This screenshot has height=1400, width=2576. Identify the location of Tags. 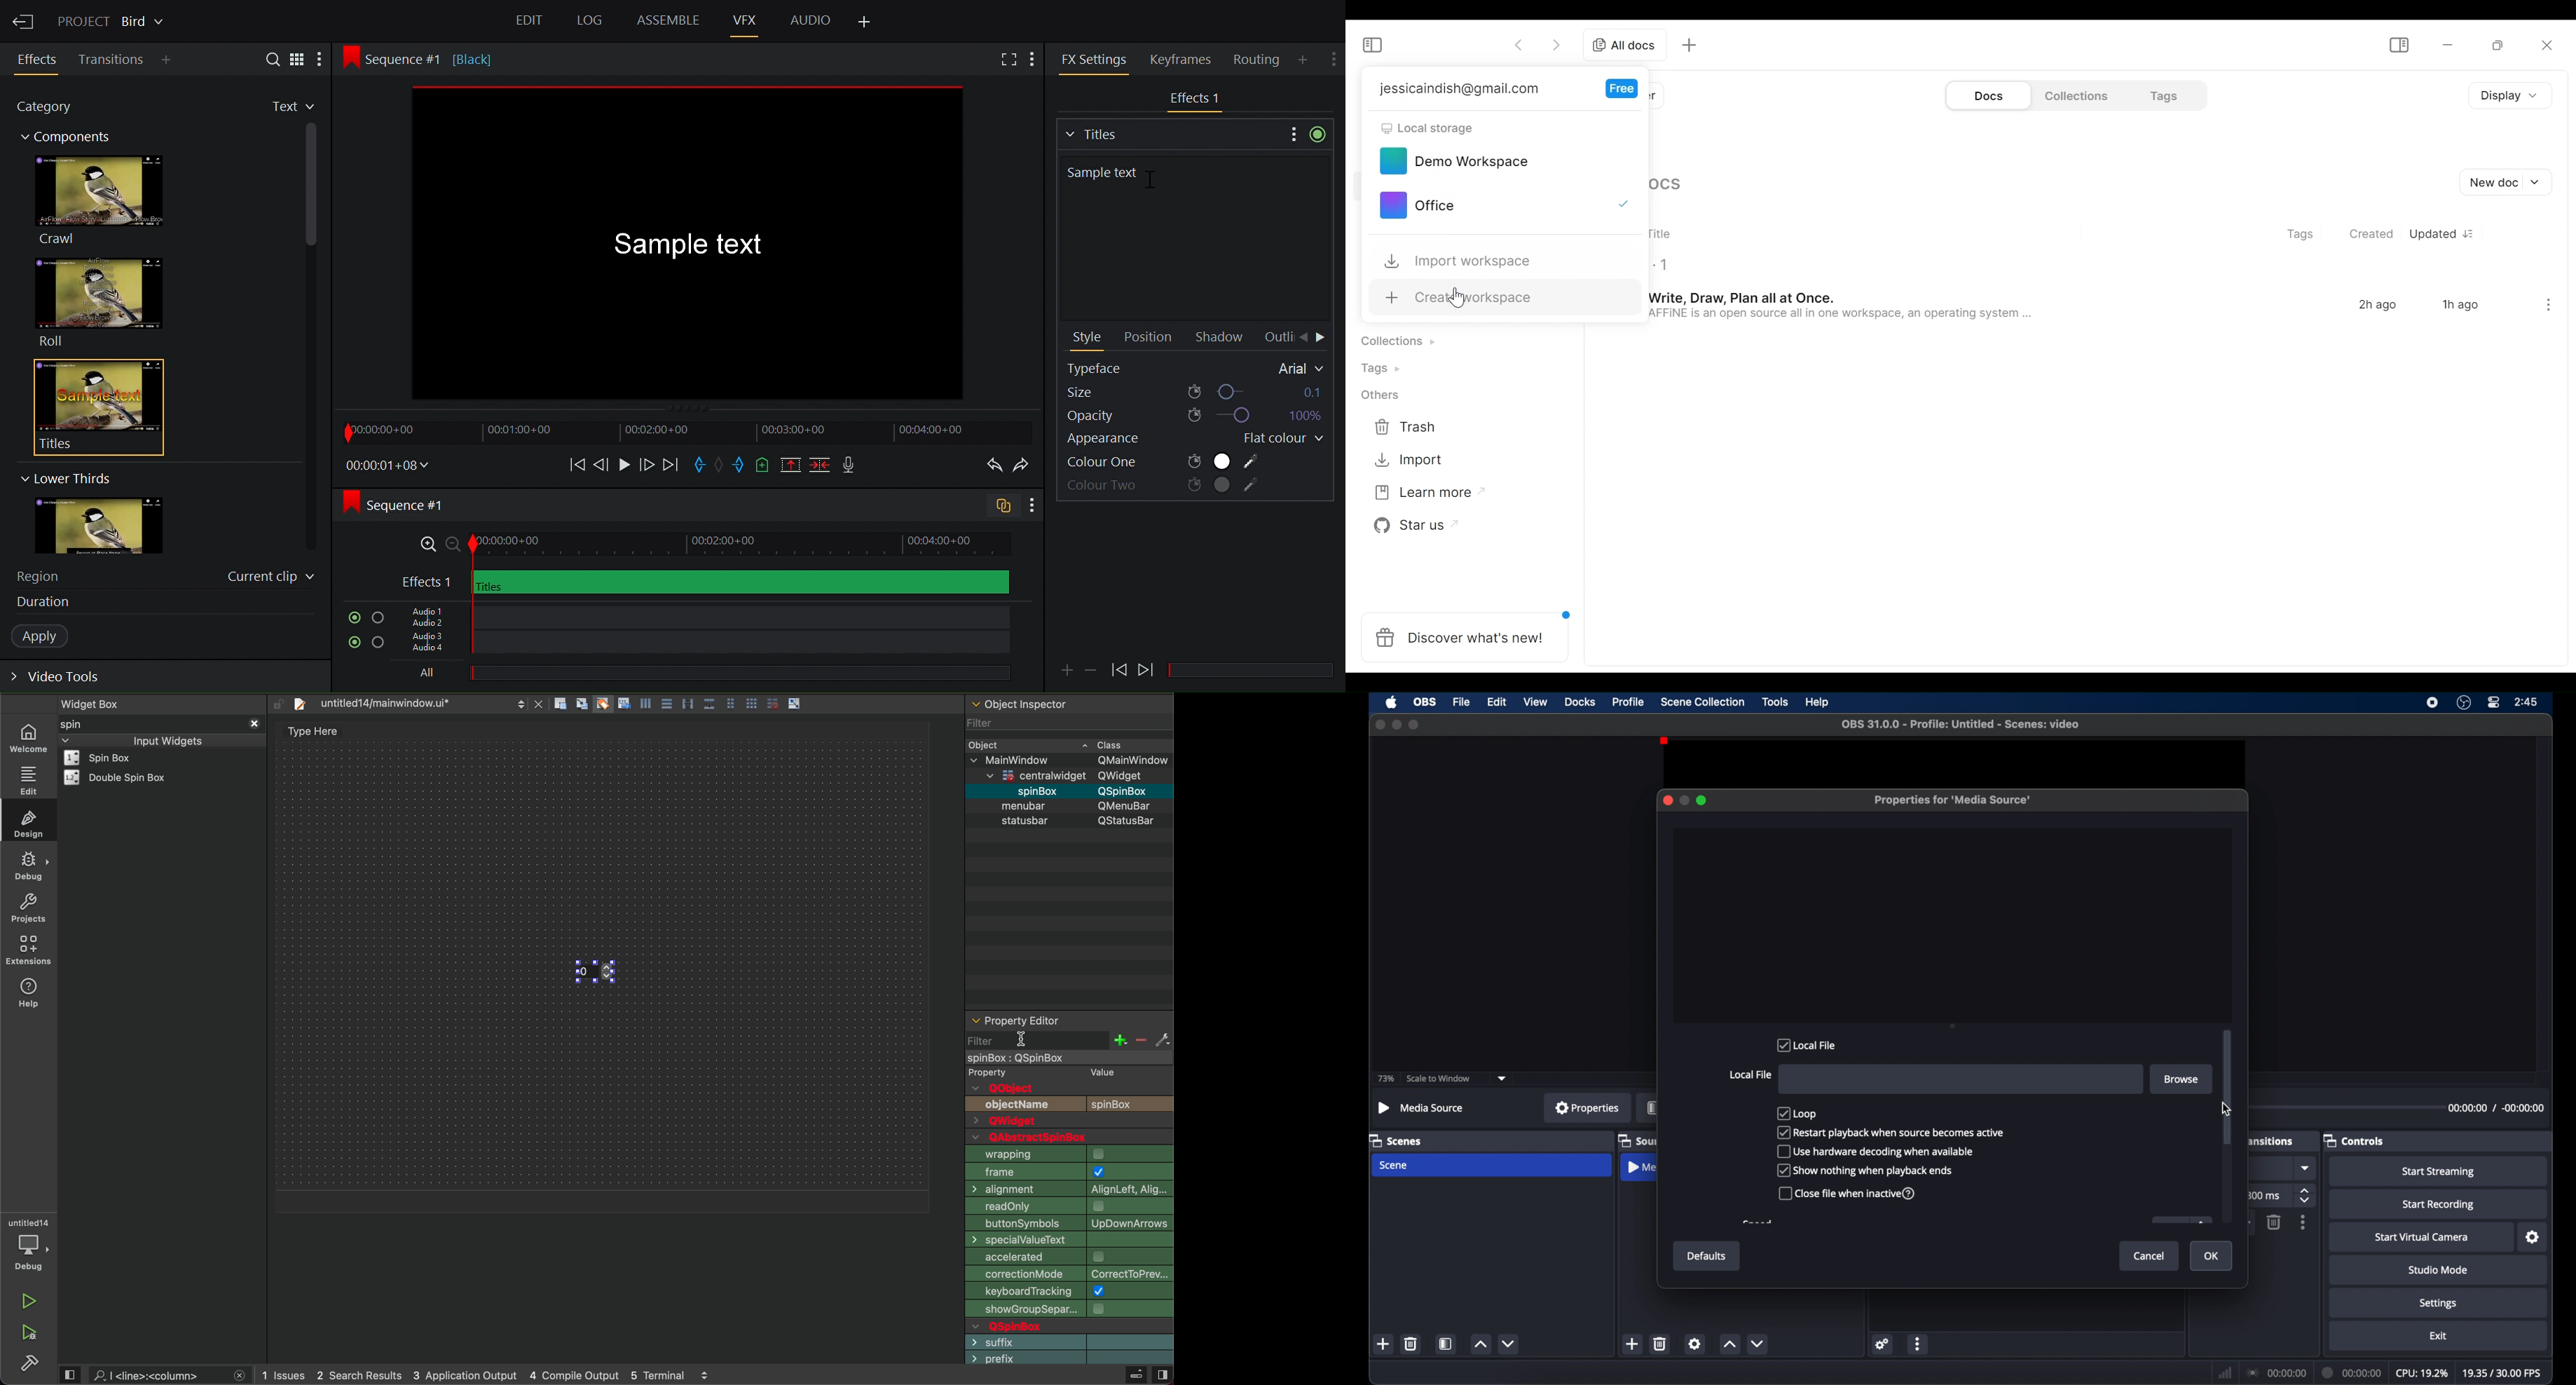
(1374, 367).